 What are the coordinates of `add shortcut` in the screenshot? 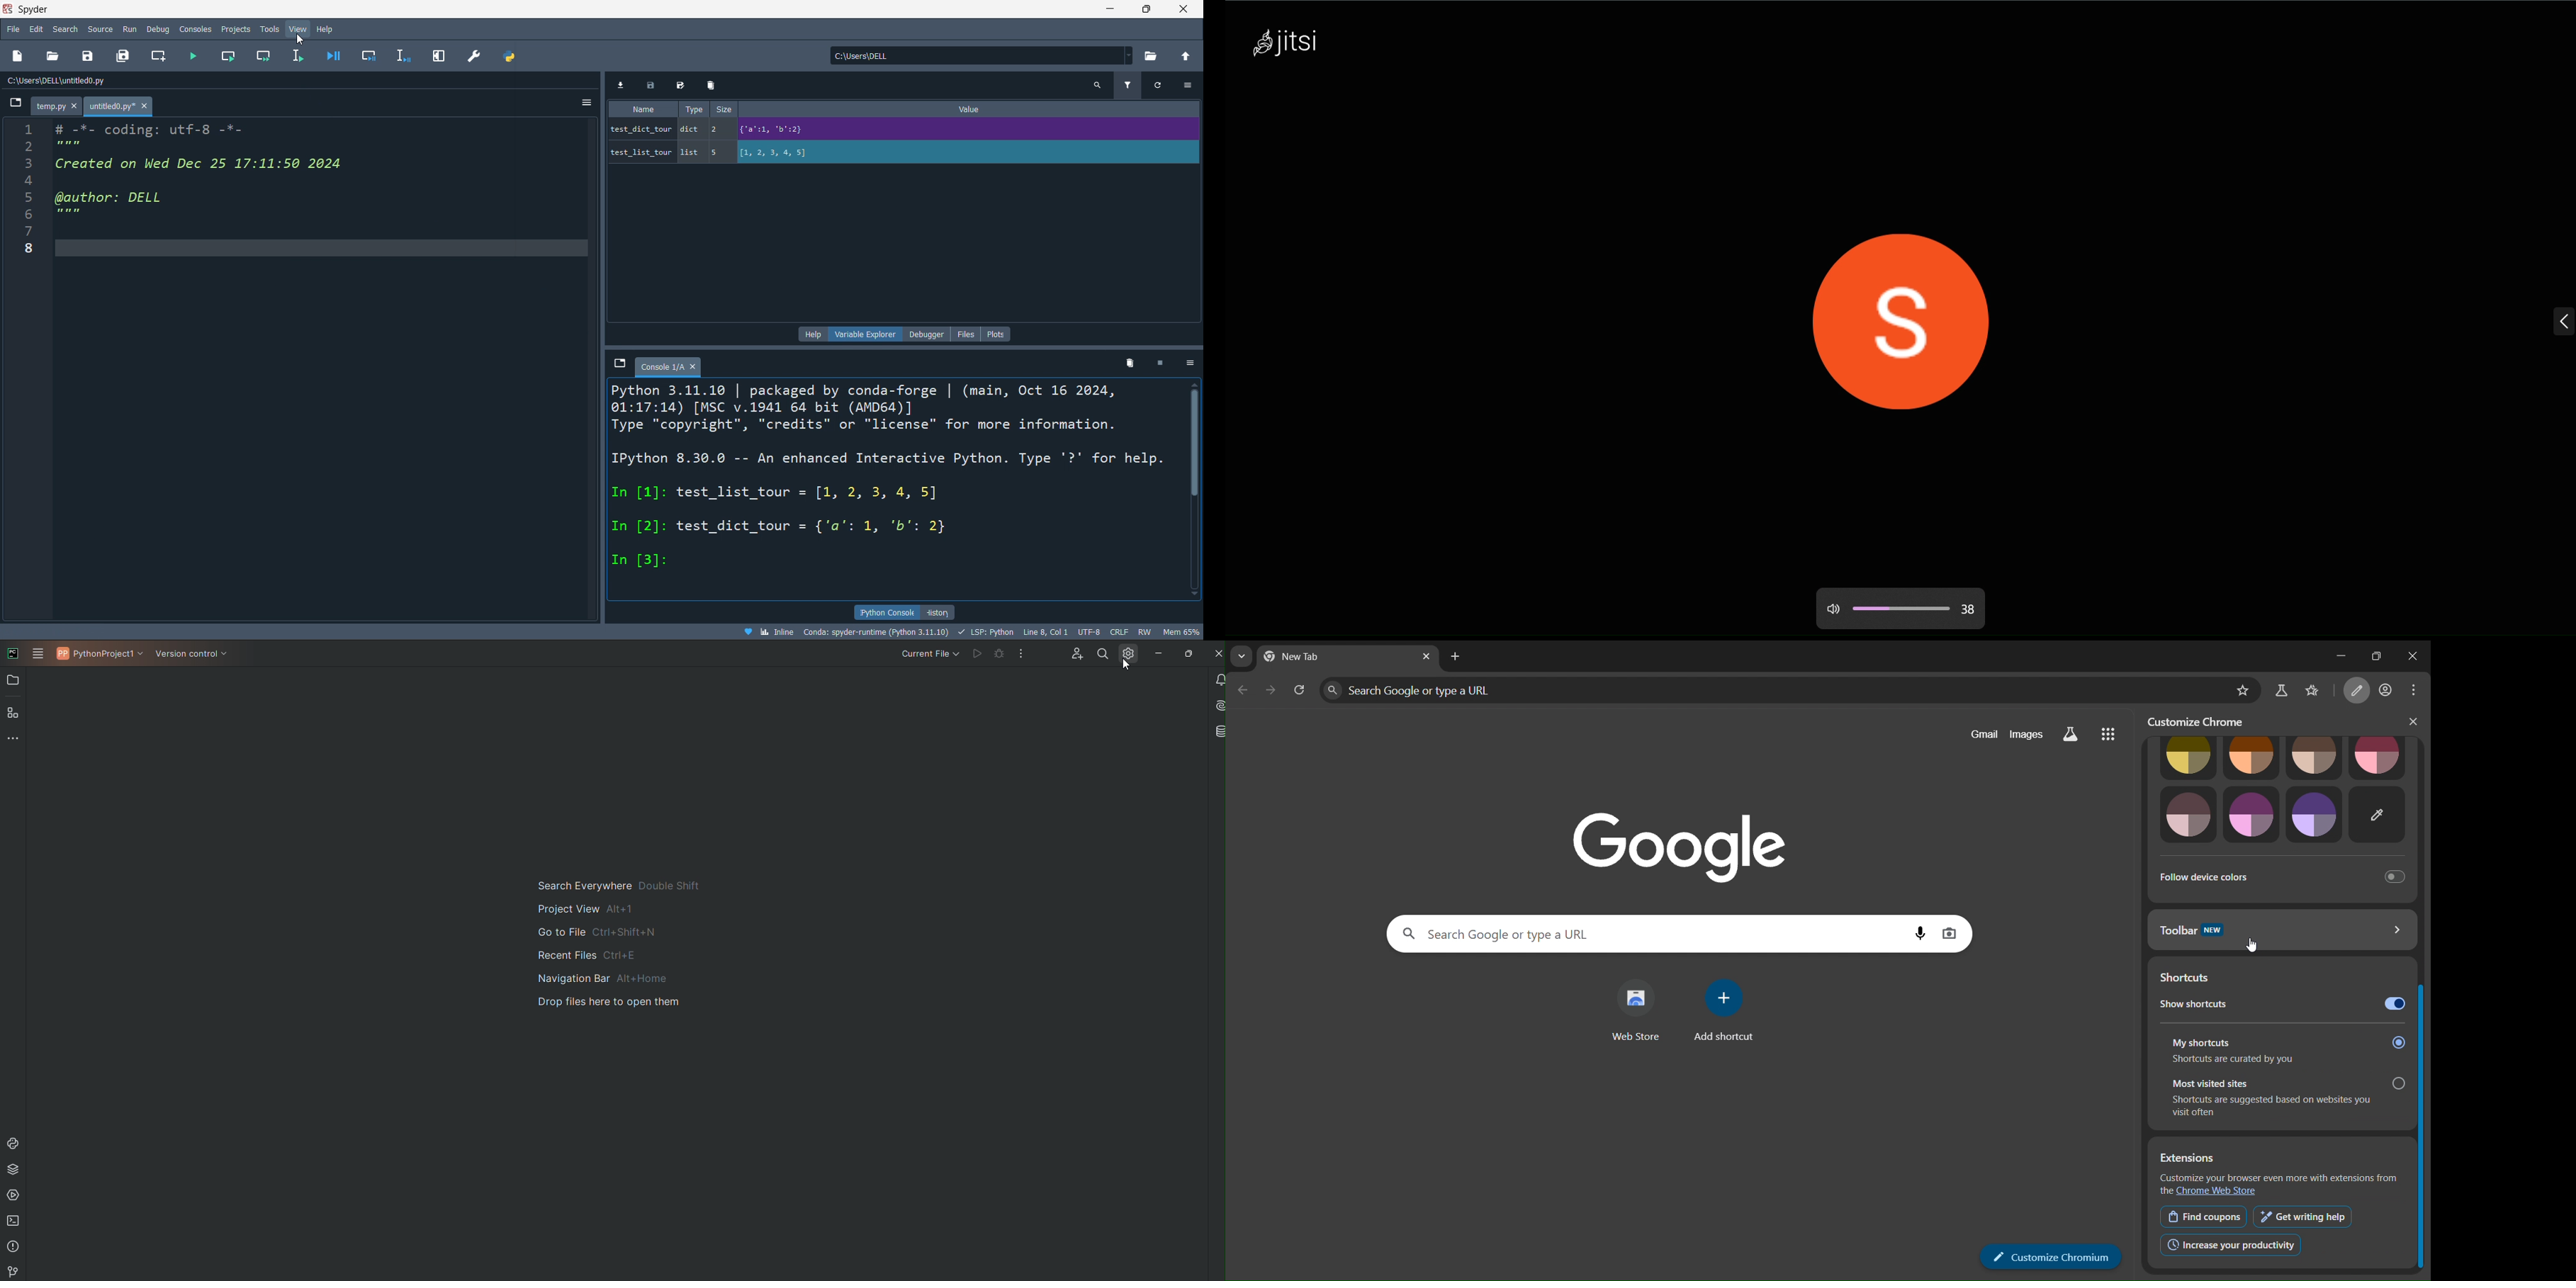 It's located at (1730, 1014).